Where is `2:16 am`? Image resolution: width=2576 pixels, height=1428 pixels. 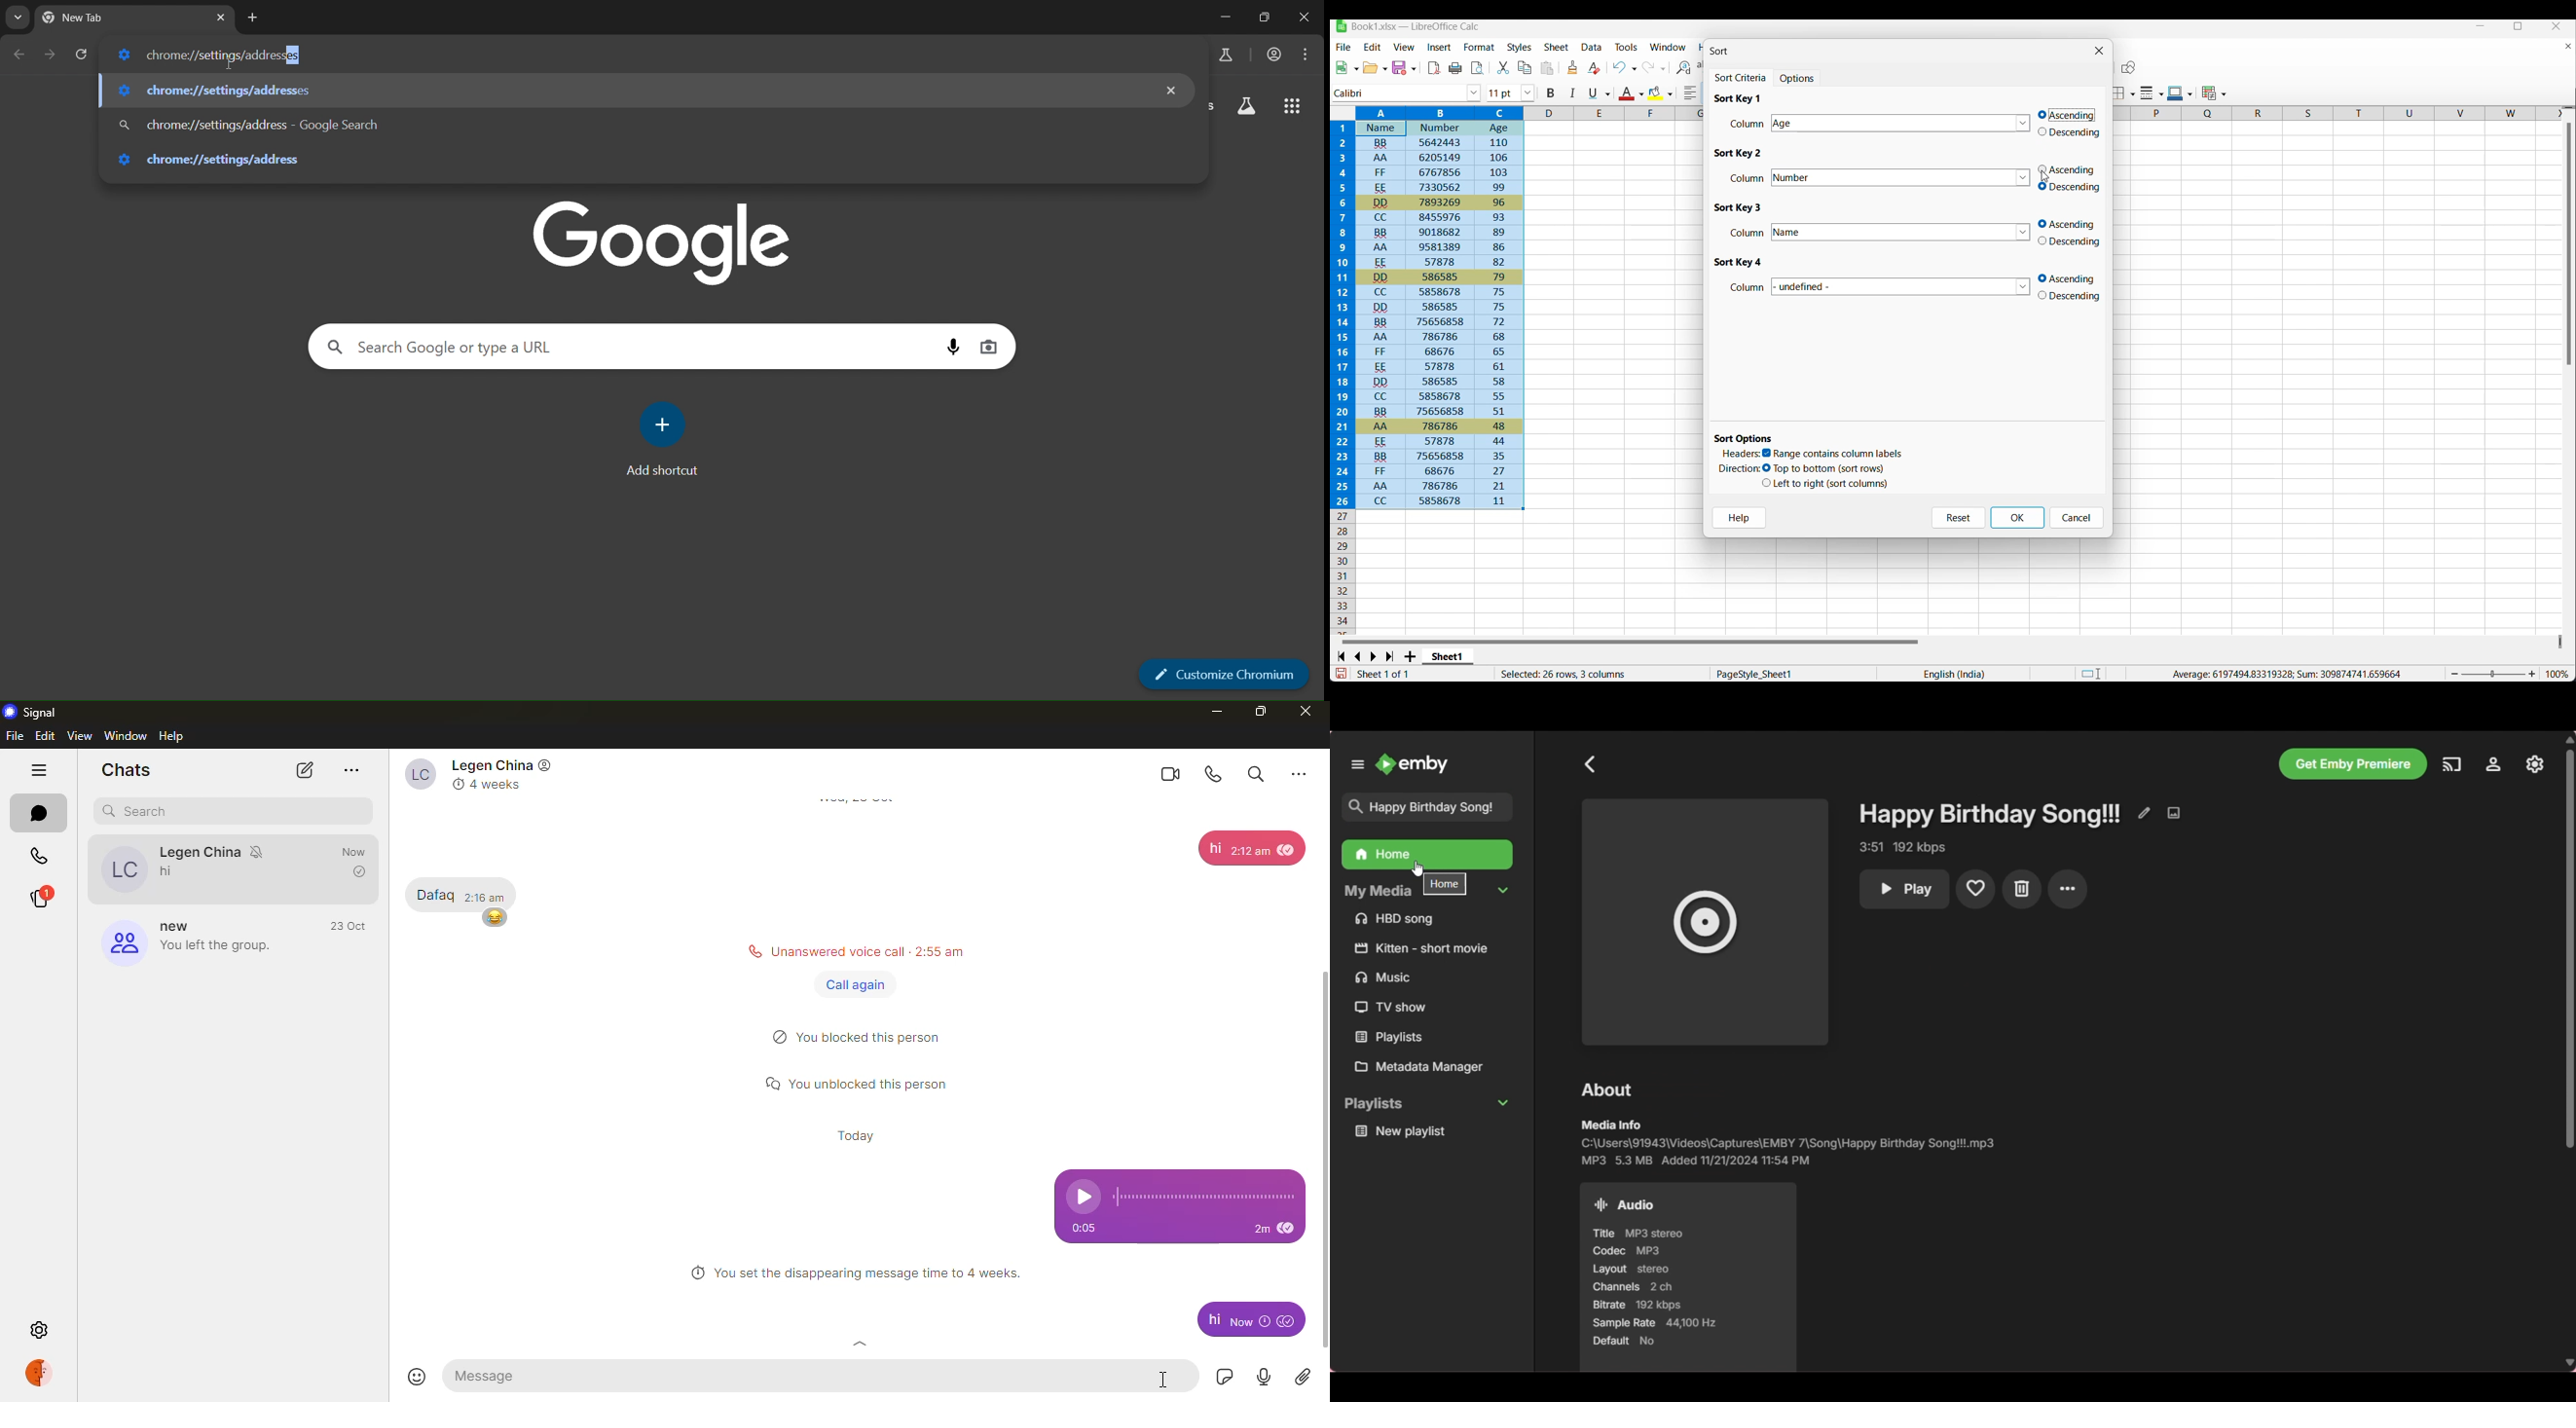 2:16 am is located at coordinates (486, 895).